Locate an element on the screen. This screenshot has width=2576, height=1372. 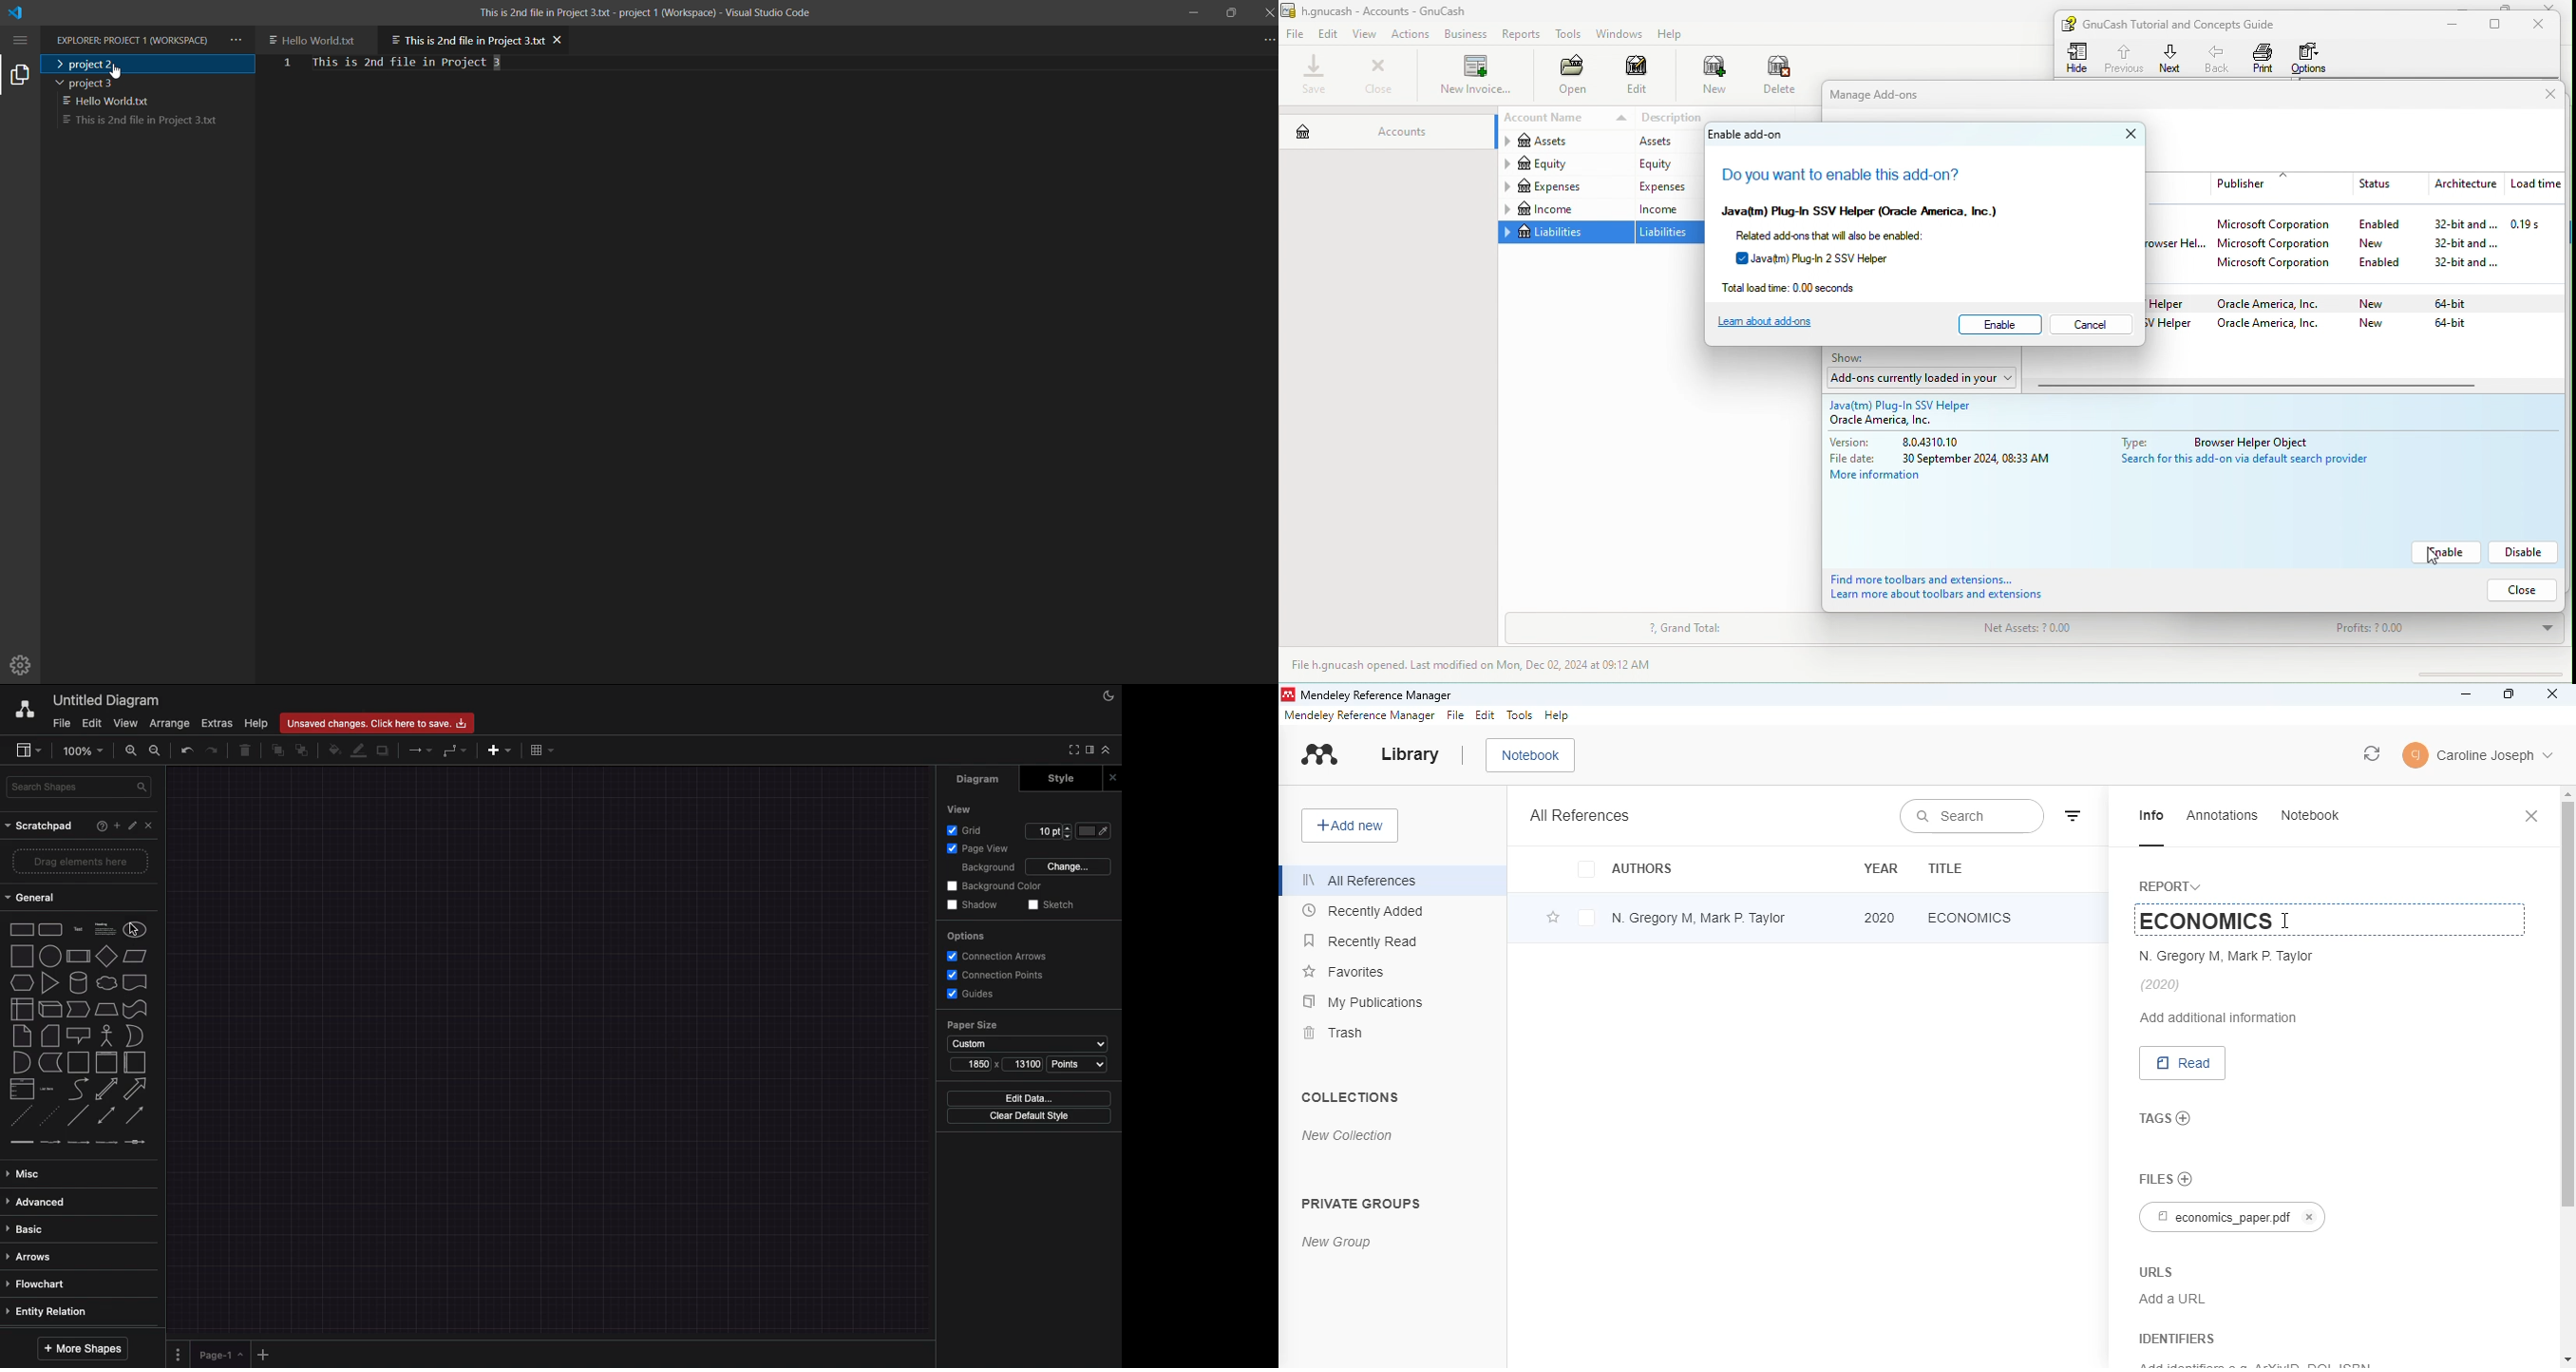
title is located at coordinates (1946, 869).